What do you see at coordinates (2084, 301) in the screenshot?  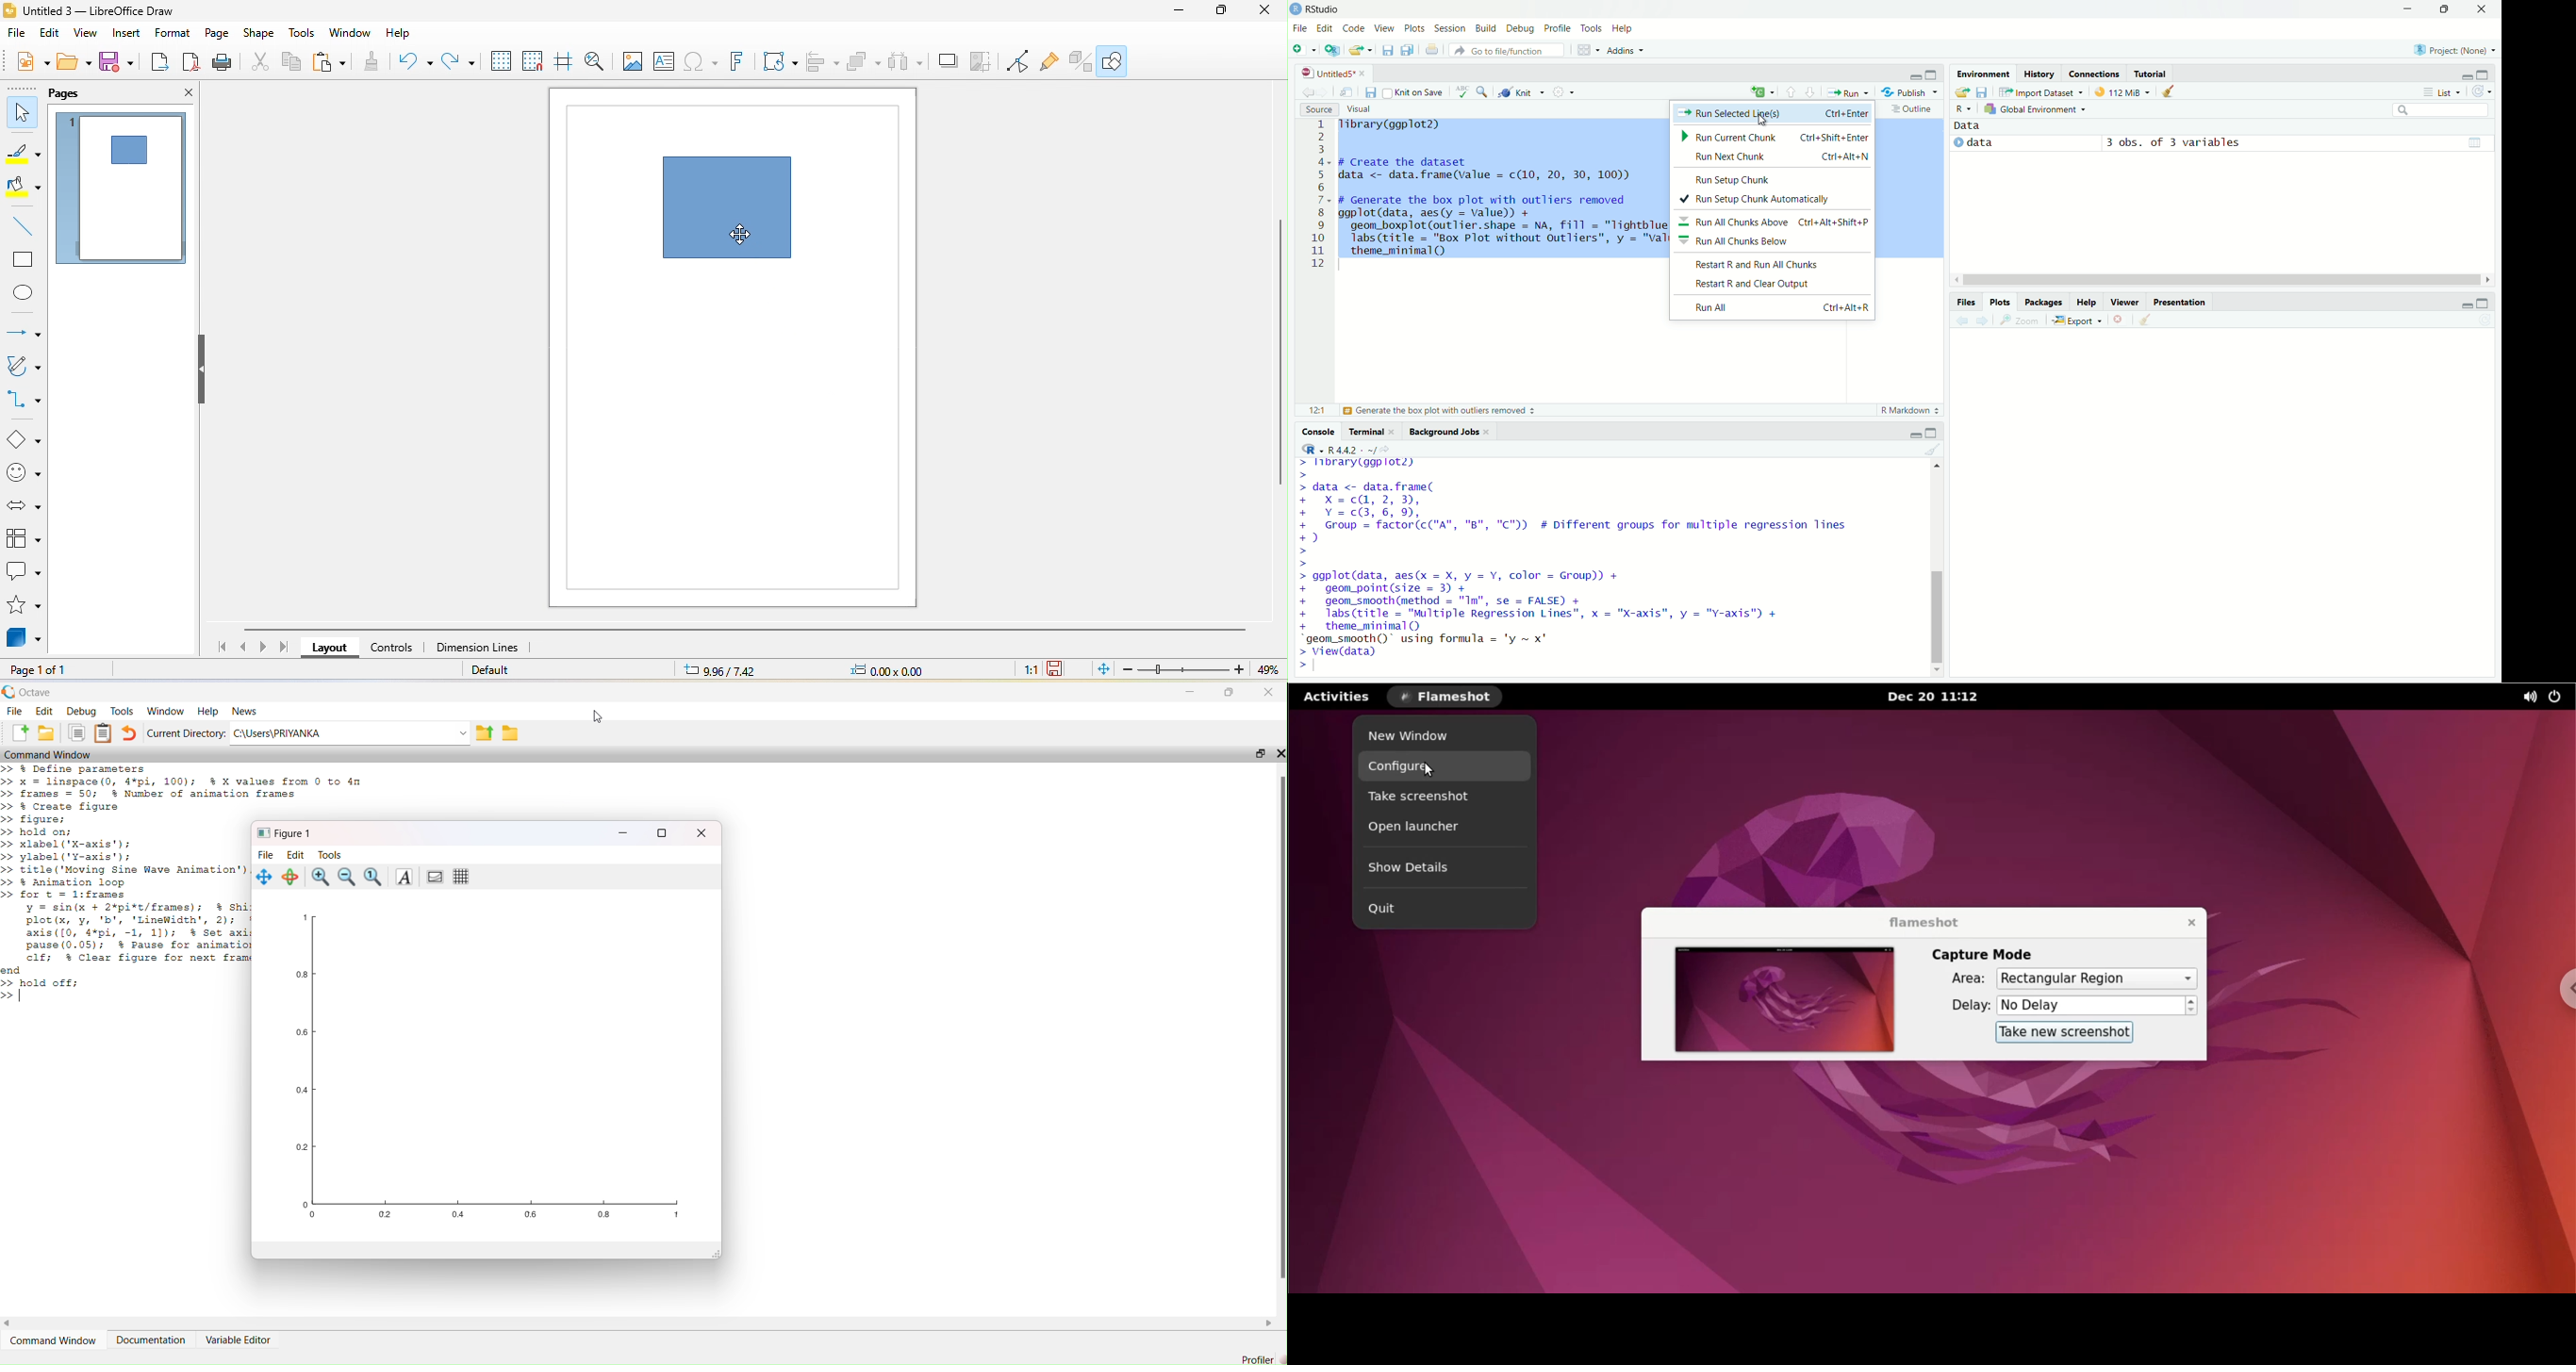 I see `Help` at bounding box center [2084, 301].